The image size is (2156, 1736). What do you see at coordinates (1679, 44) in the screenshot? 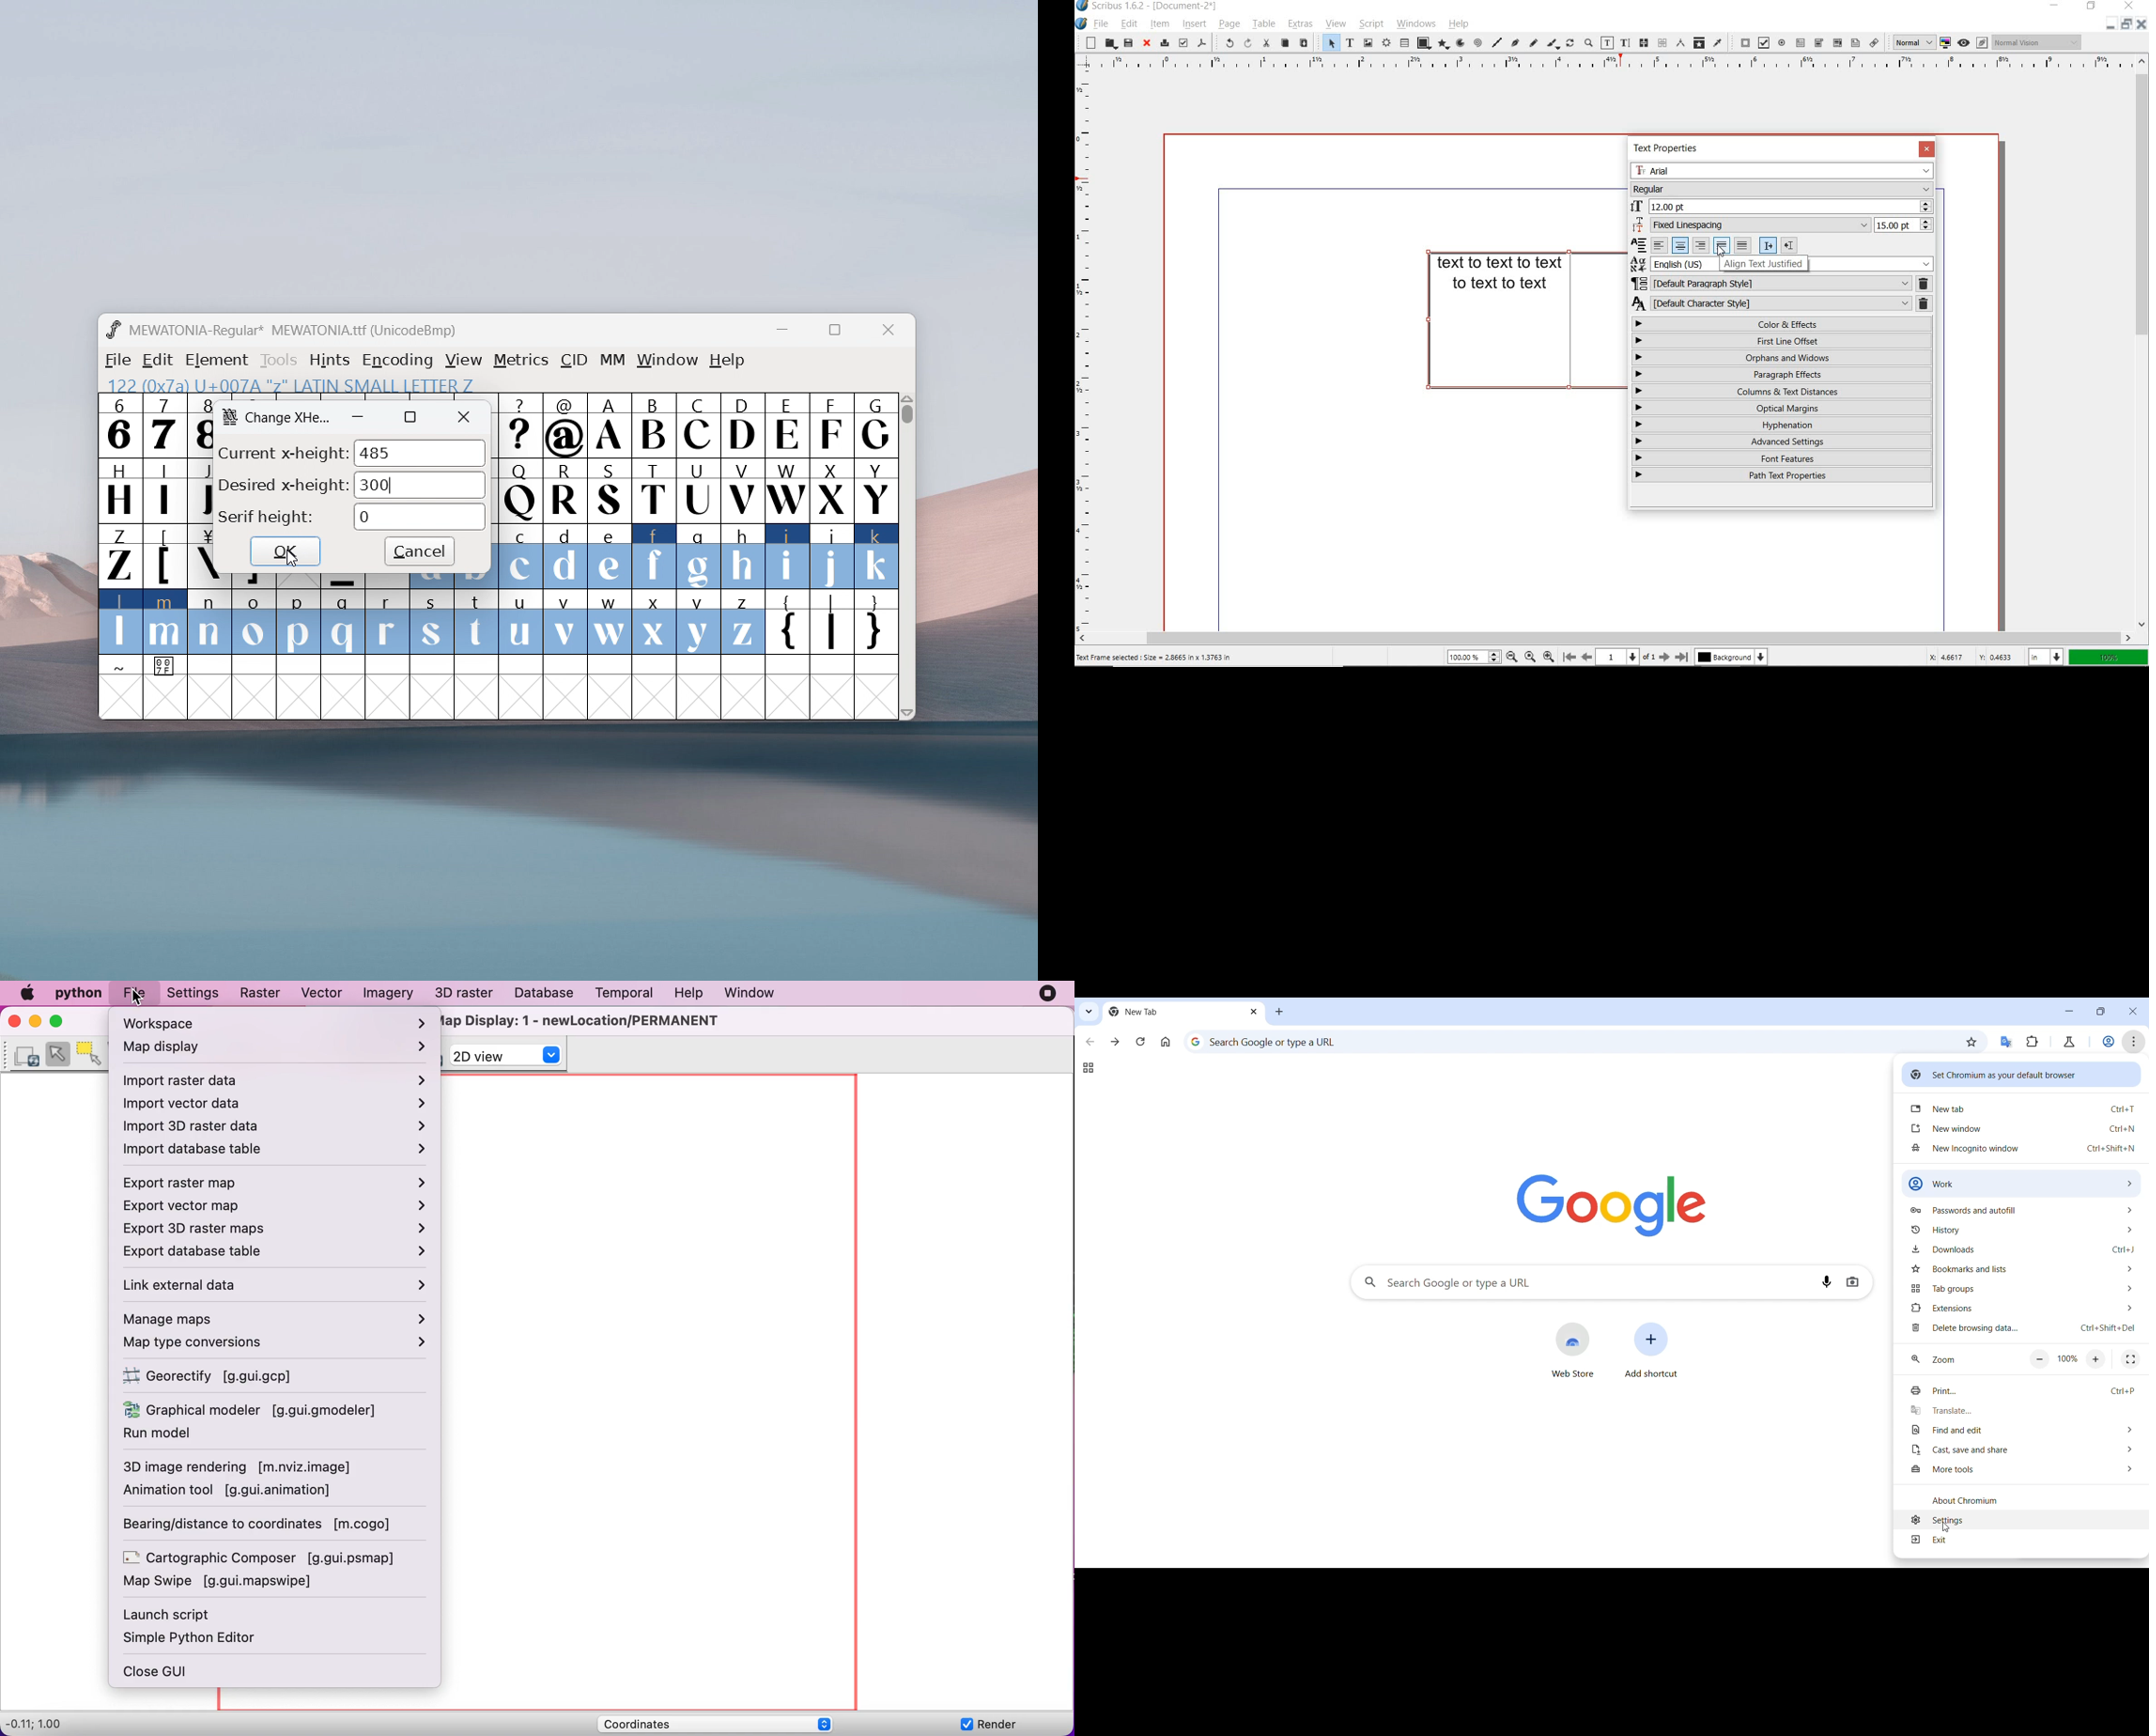
I see `measurements` at bounding box center [1679, 44].